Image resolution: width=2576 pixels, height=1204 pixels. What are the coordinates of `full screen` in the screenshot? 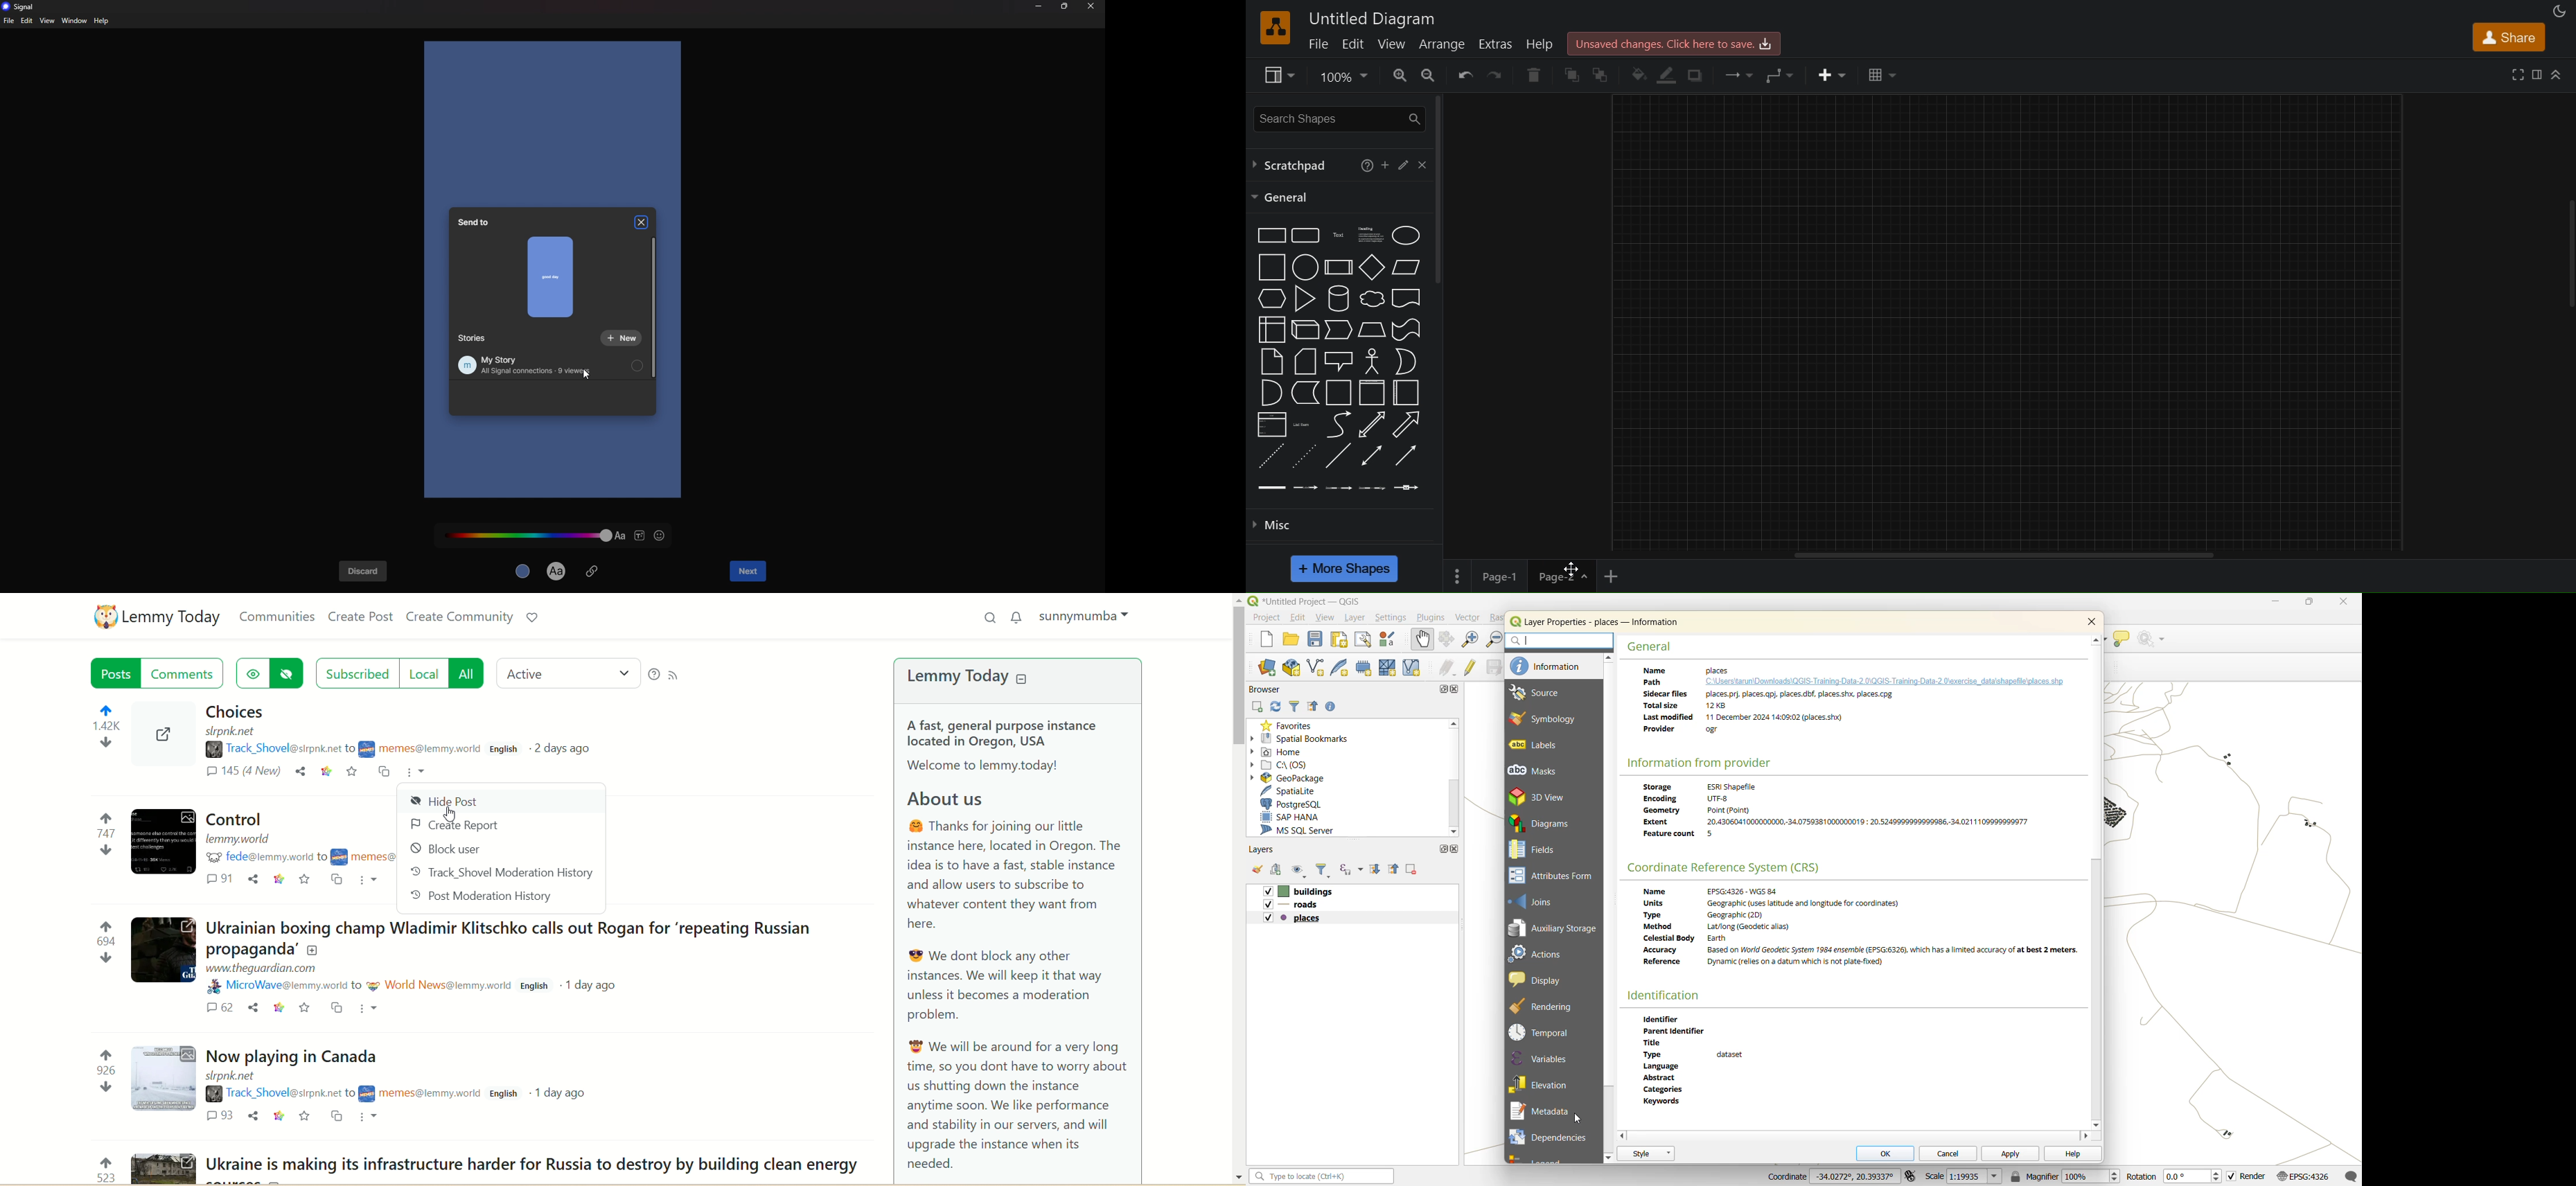 It's located at (2519, 73).